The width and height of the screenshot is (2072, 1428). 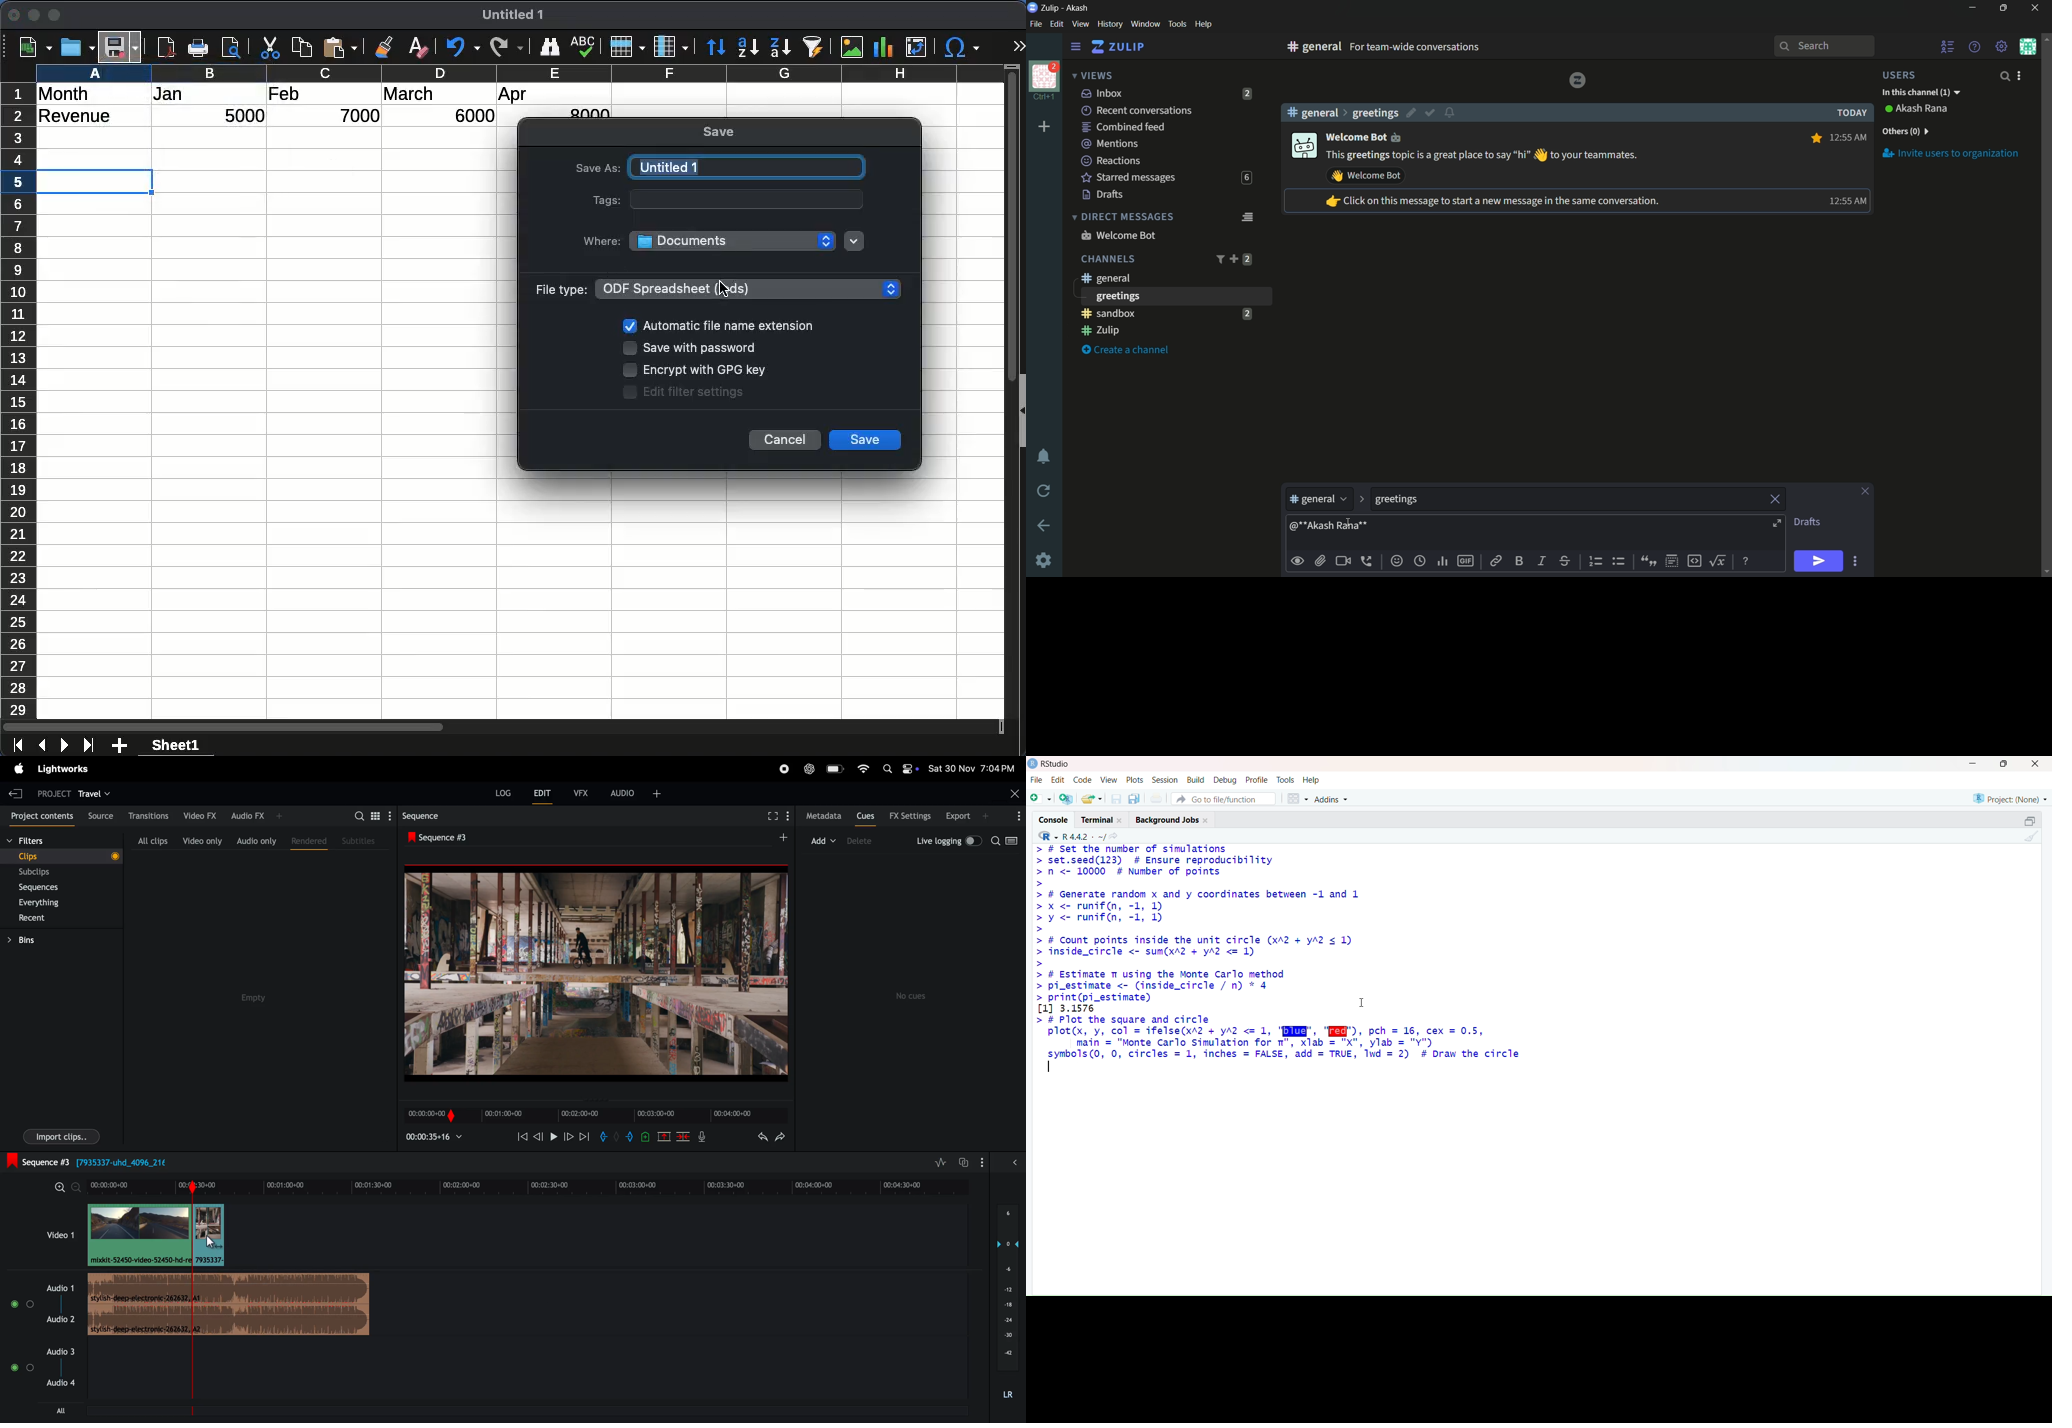 What do you see at coordinates (1164, 779) in the screenshot?
I see `Session` at bounding box center [1164, 779].